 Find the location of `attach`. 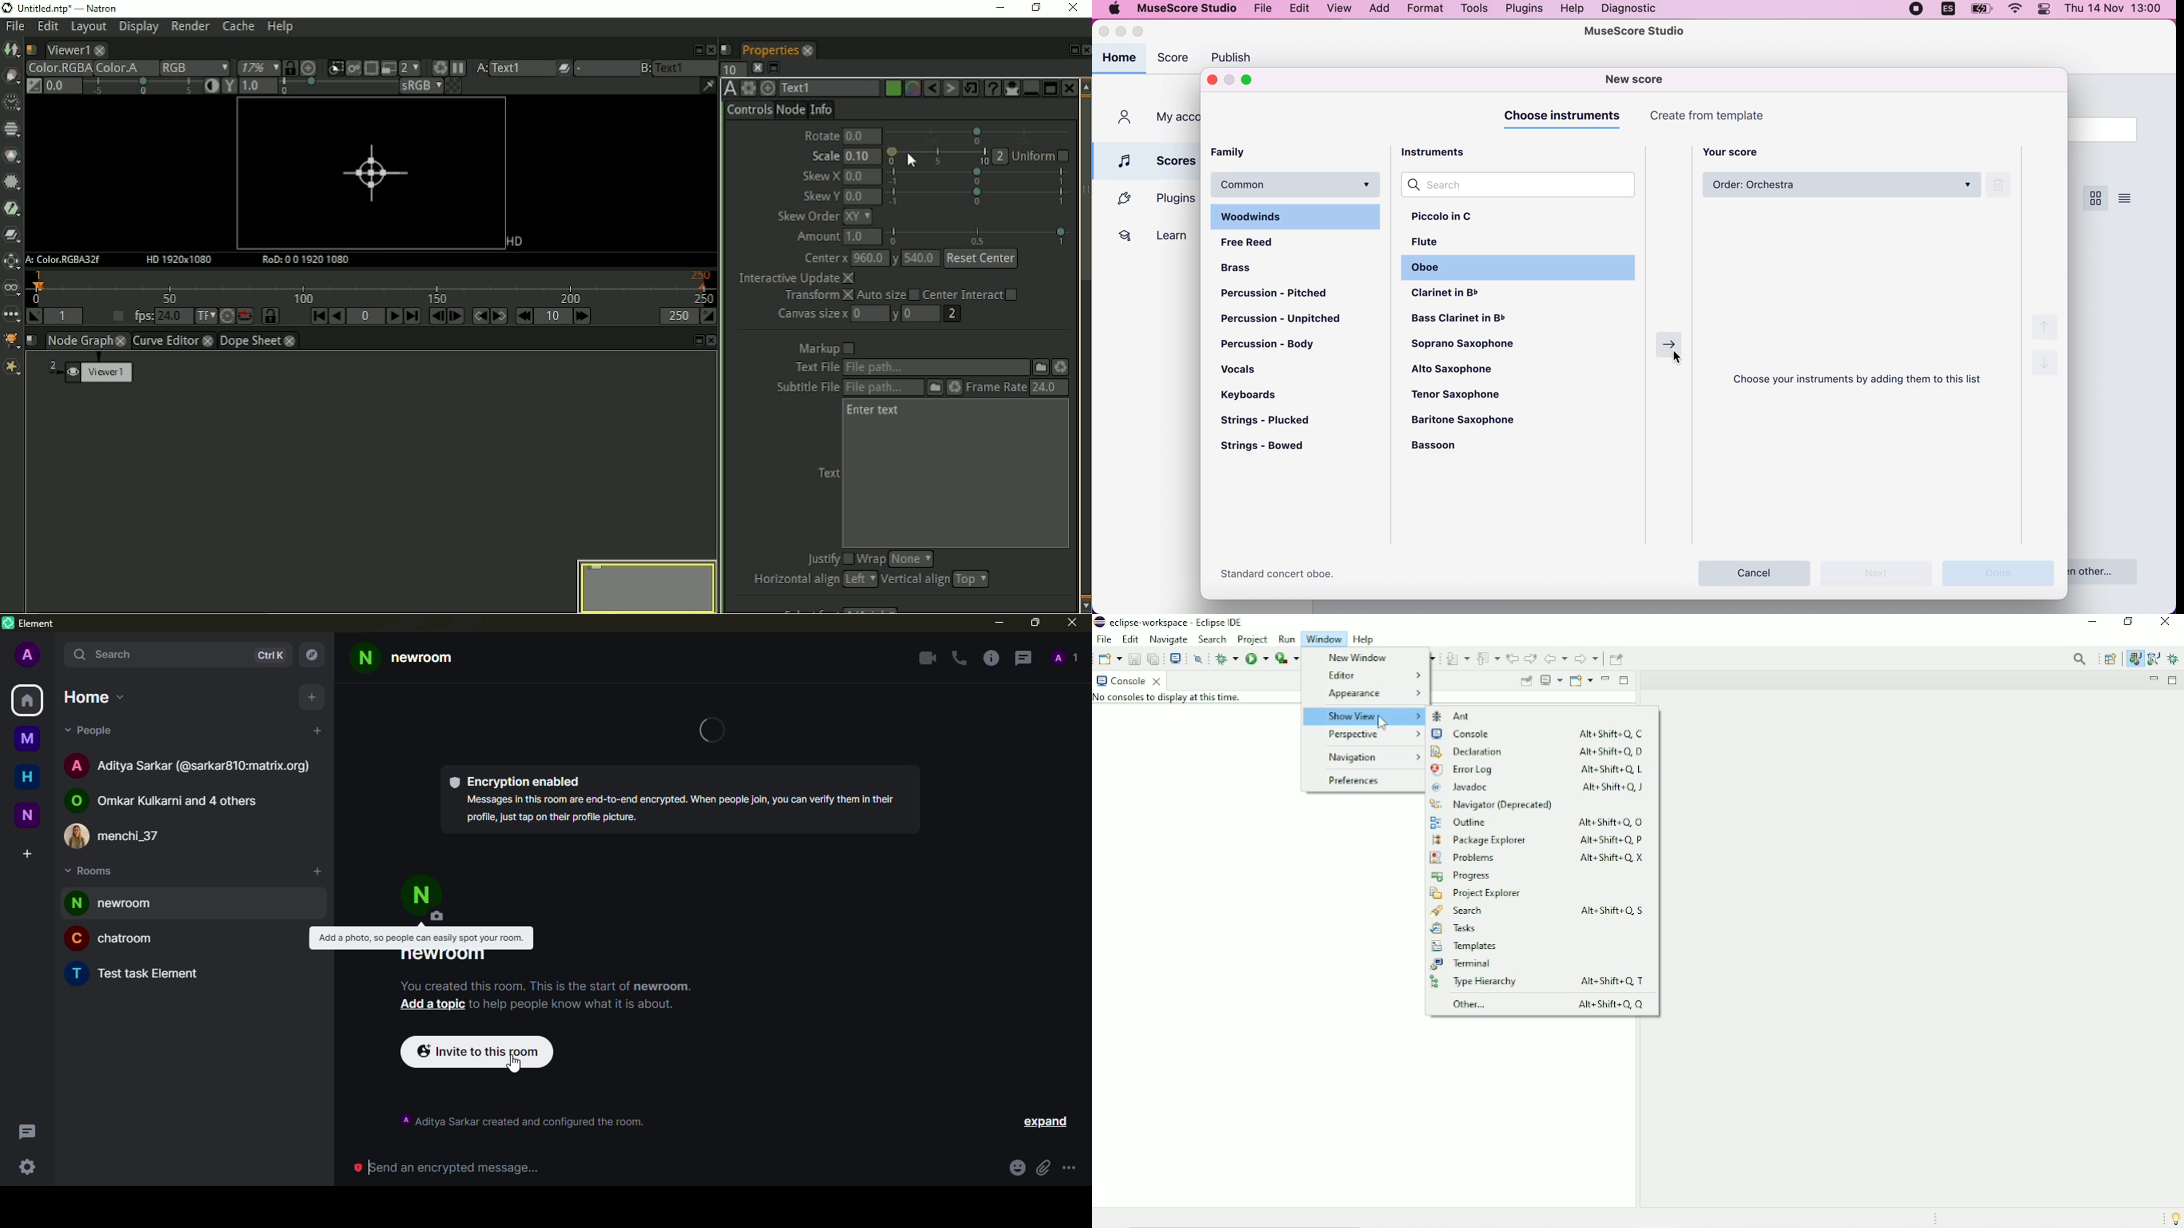

attach is located at coordinates (1042, 1169).